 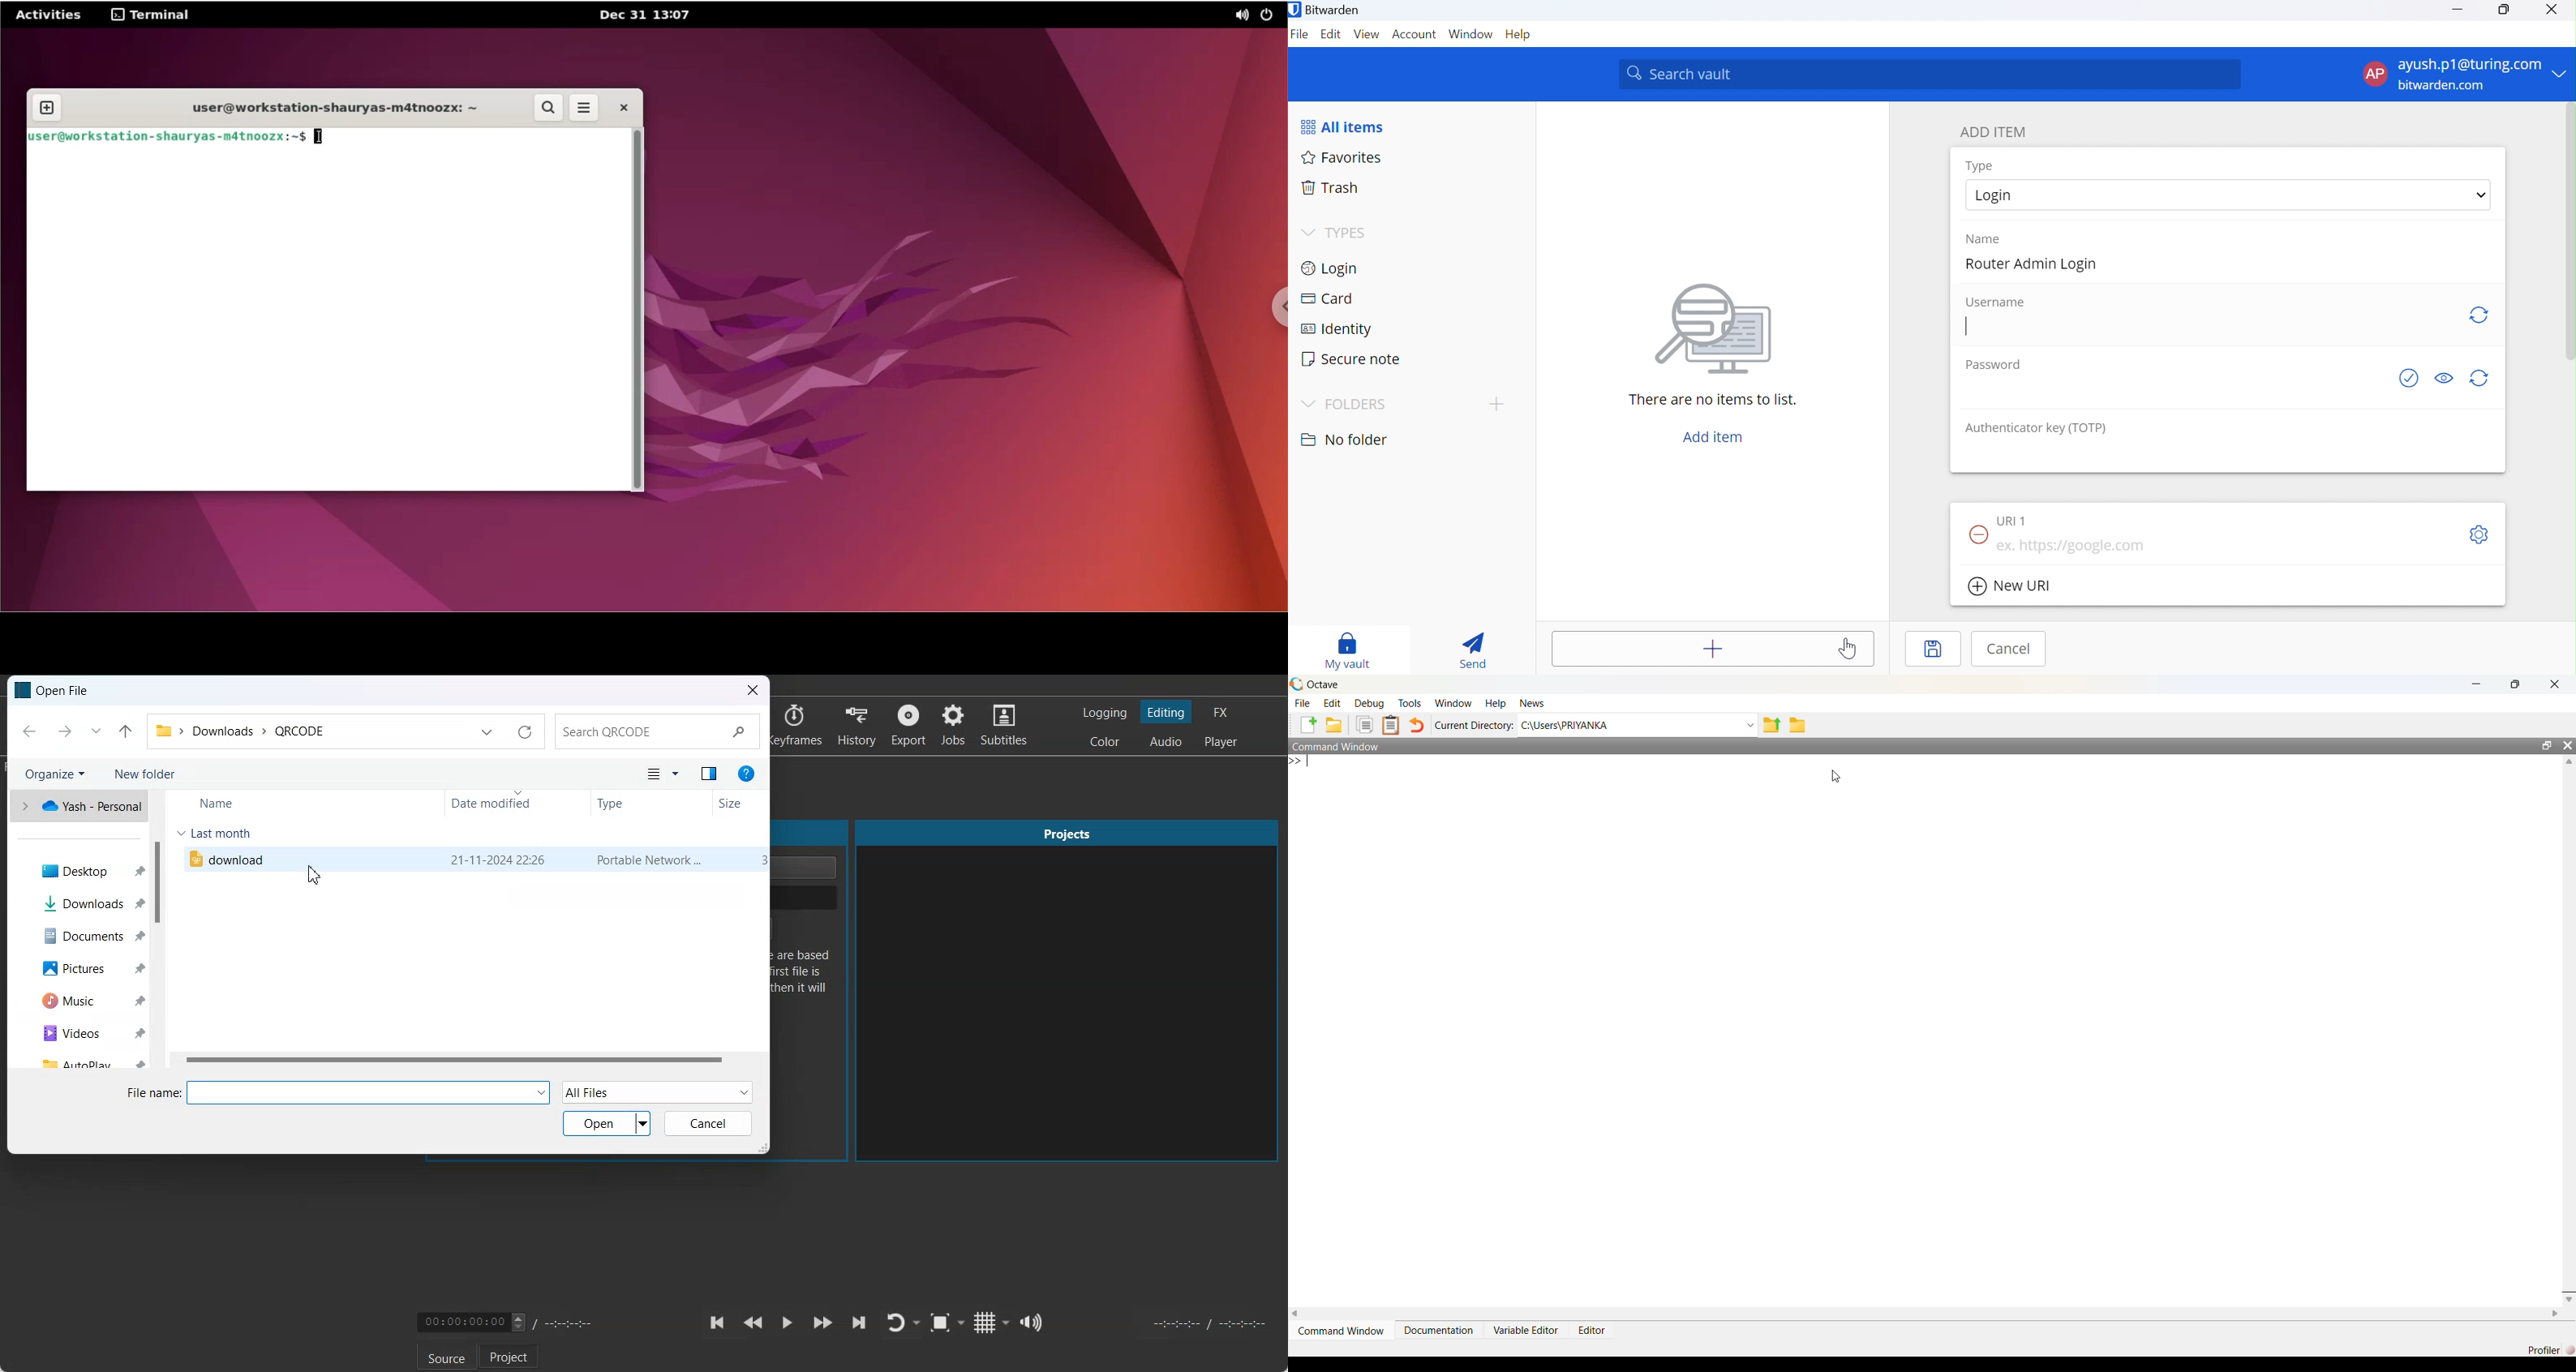 What do you see at coordinates (1338, 746) in the screenshot?
I see `Command Window` at bounding box center [1338, 746].